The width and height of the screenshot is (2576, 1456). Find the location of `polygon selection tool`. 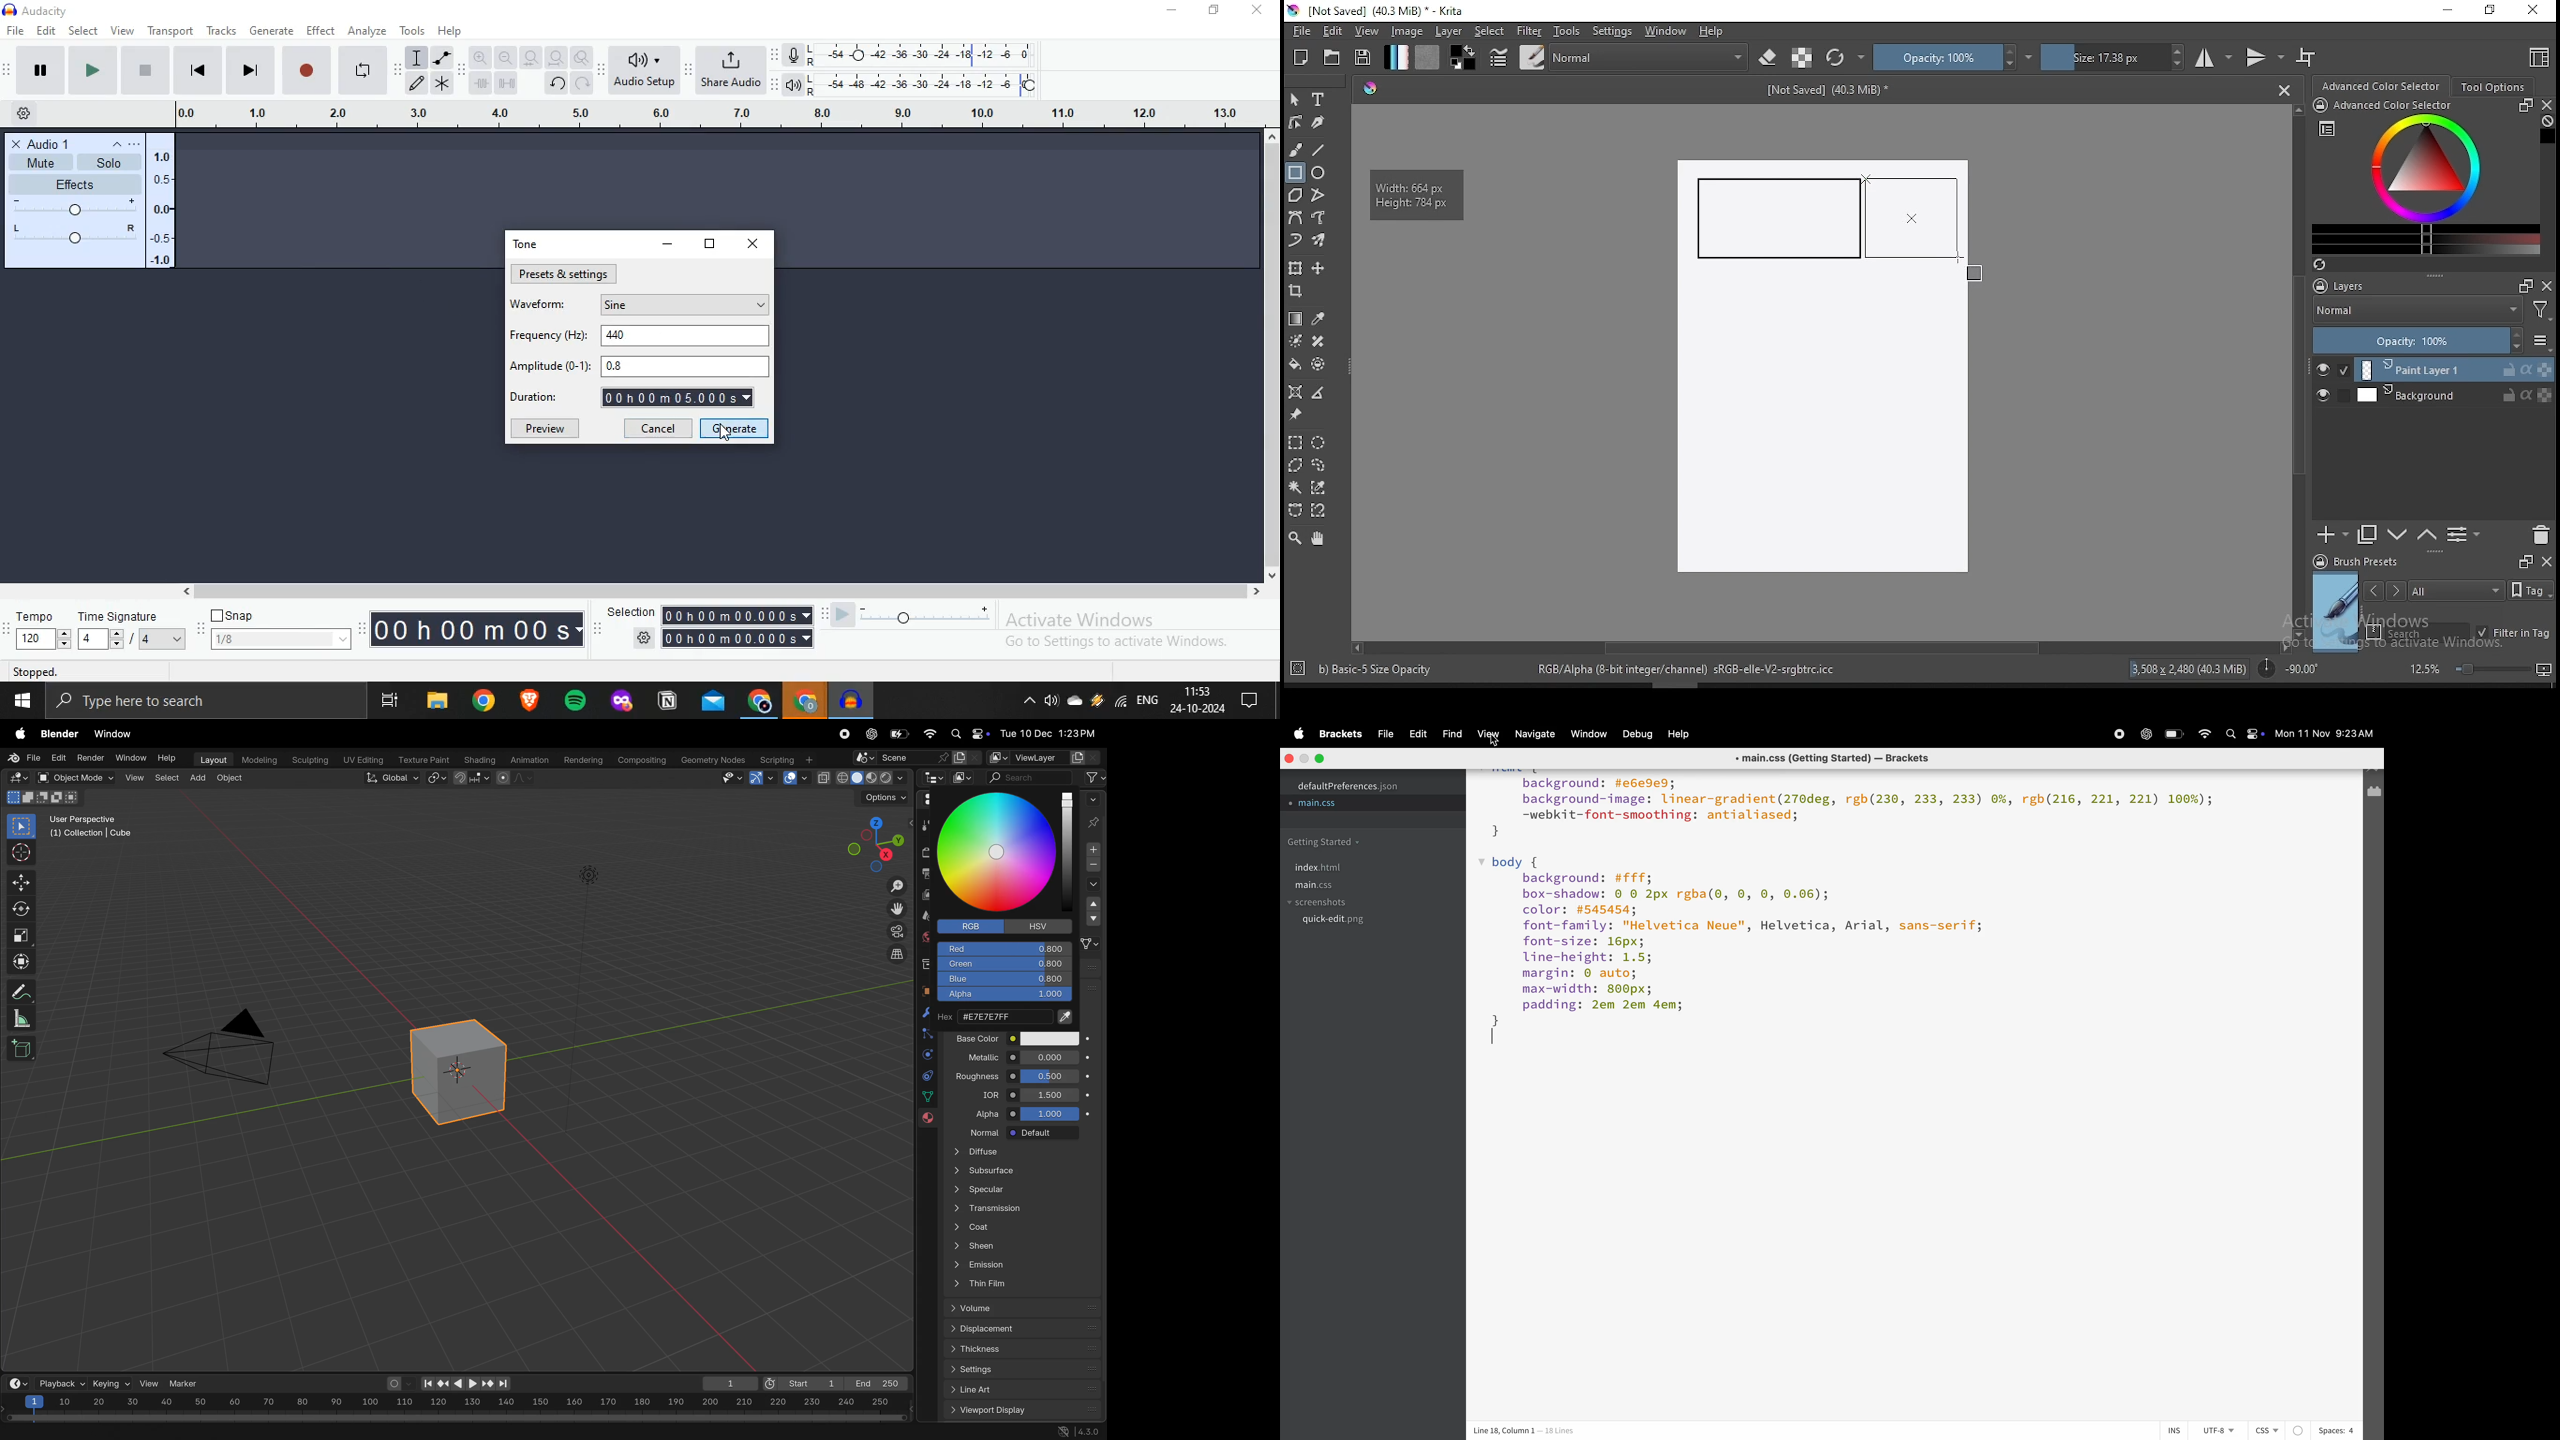

polygon selection tool is located at coordinates (1296, 465).